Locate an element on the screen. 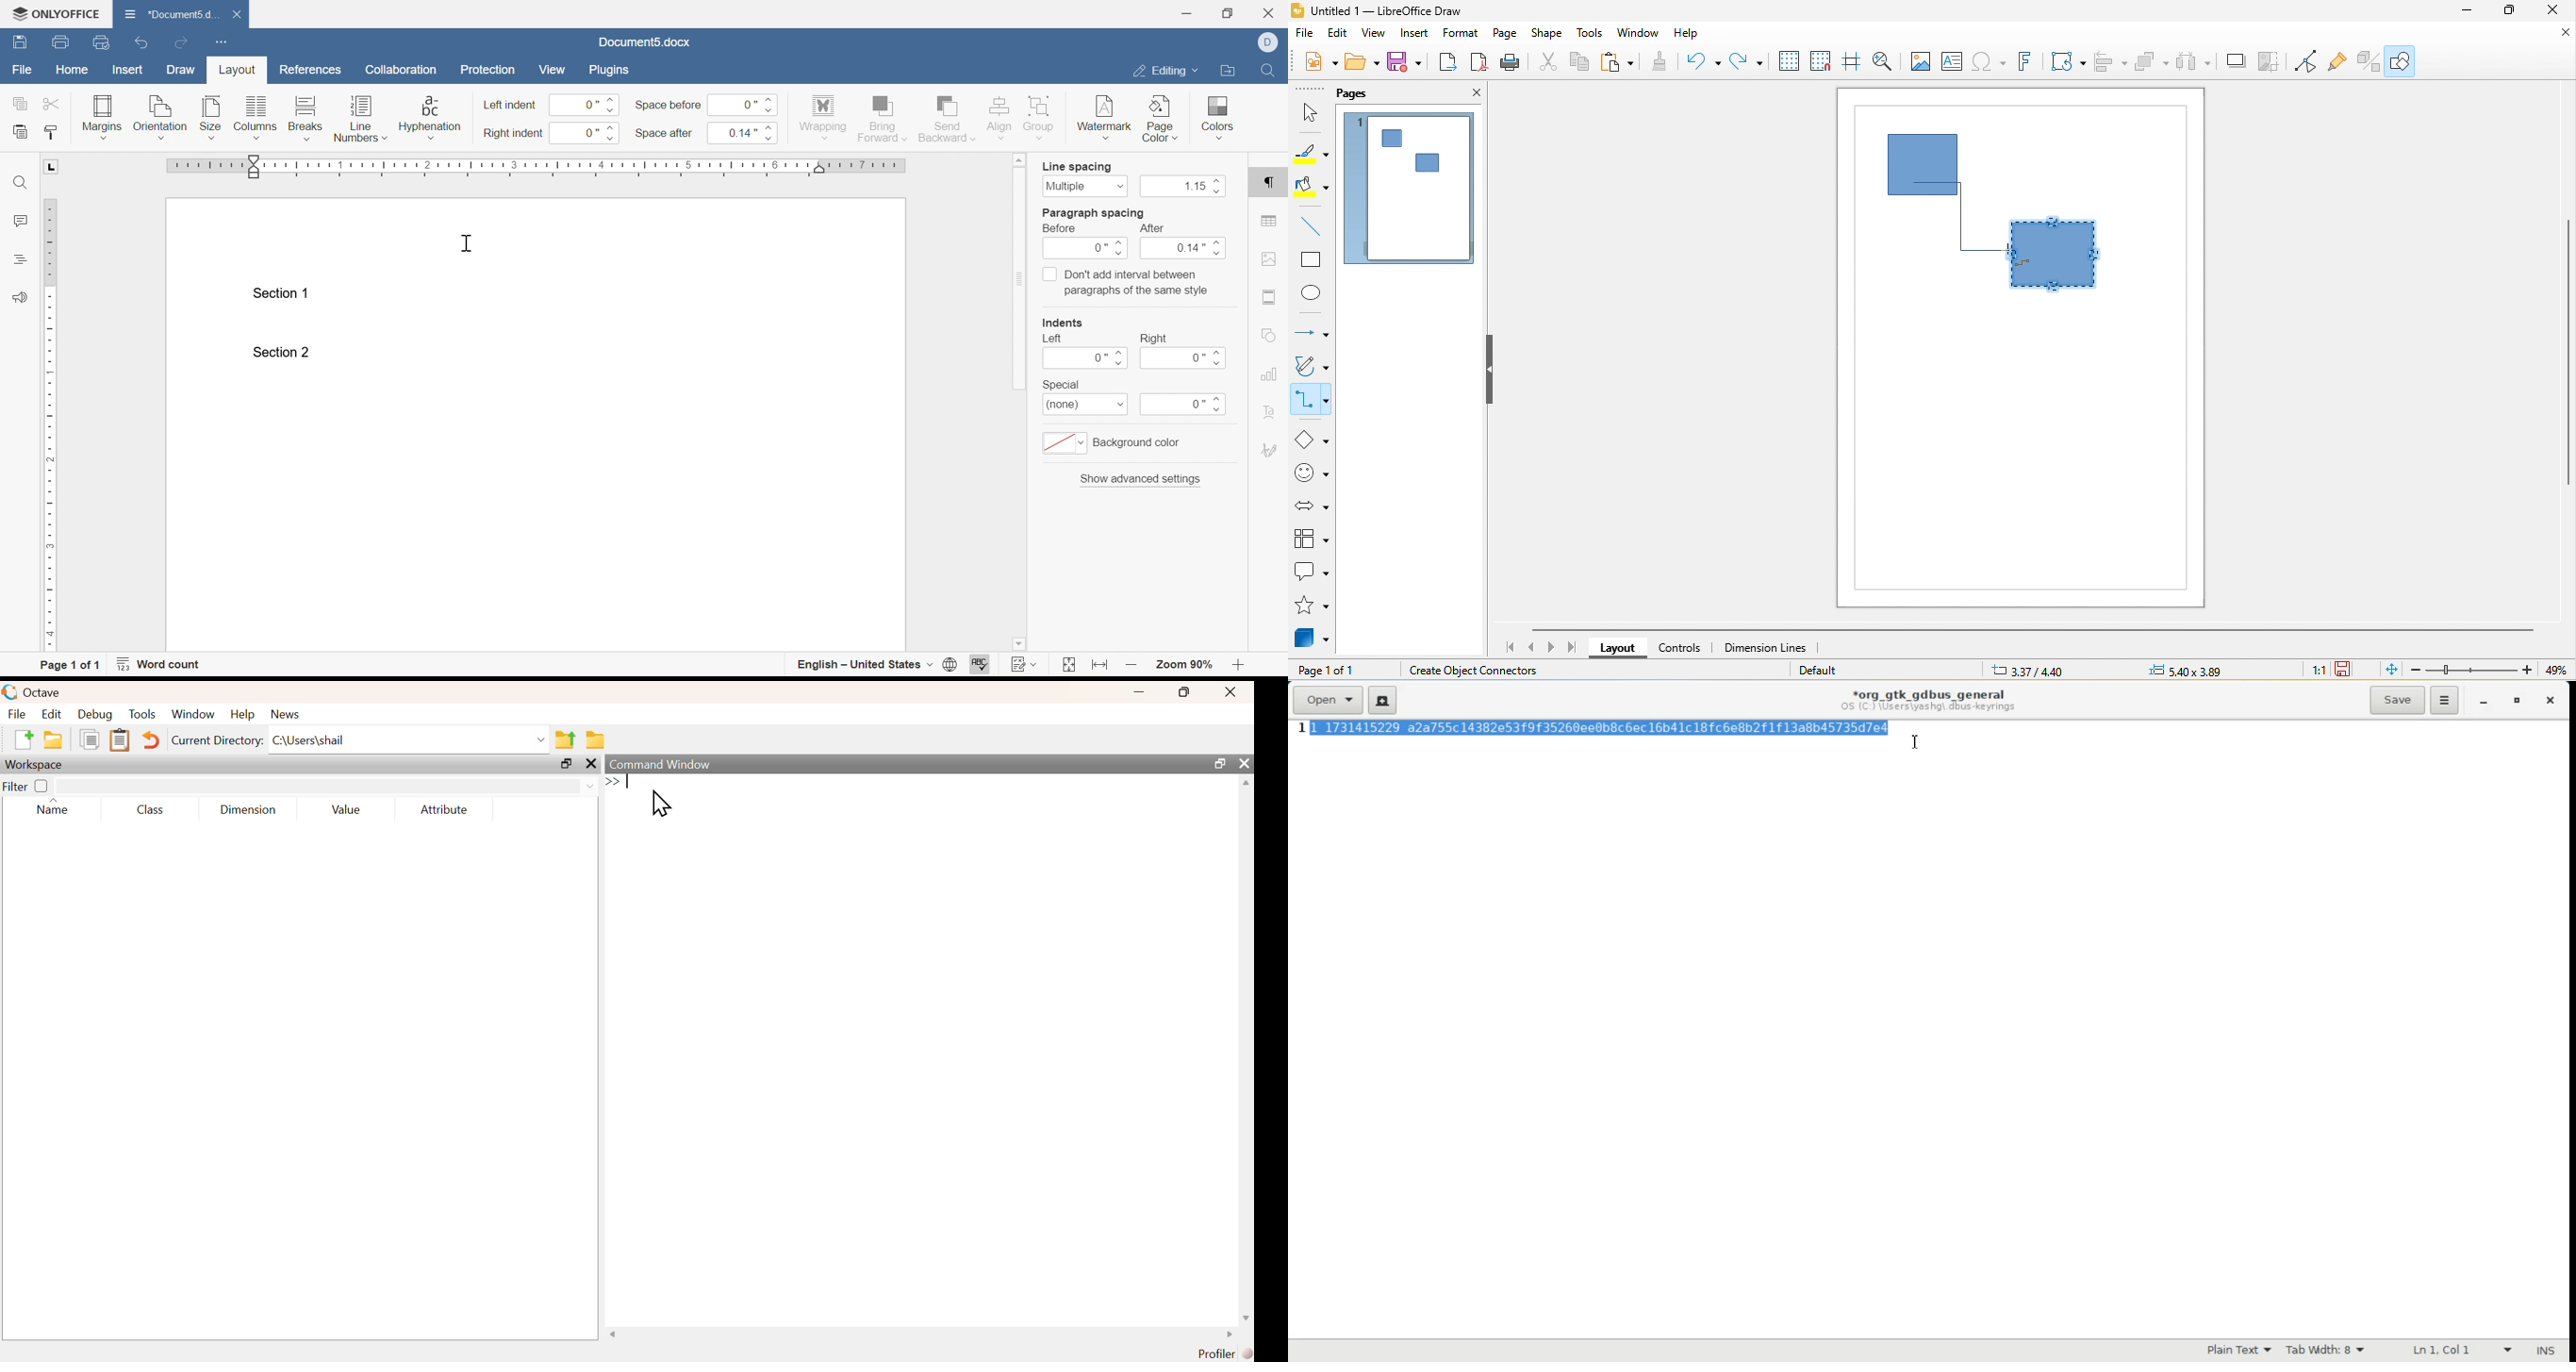 This screenshot has width=2576, height=1372. align object is located at coordinates (2110, 61).